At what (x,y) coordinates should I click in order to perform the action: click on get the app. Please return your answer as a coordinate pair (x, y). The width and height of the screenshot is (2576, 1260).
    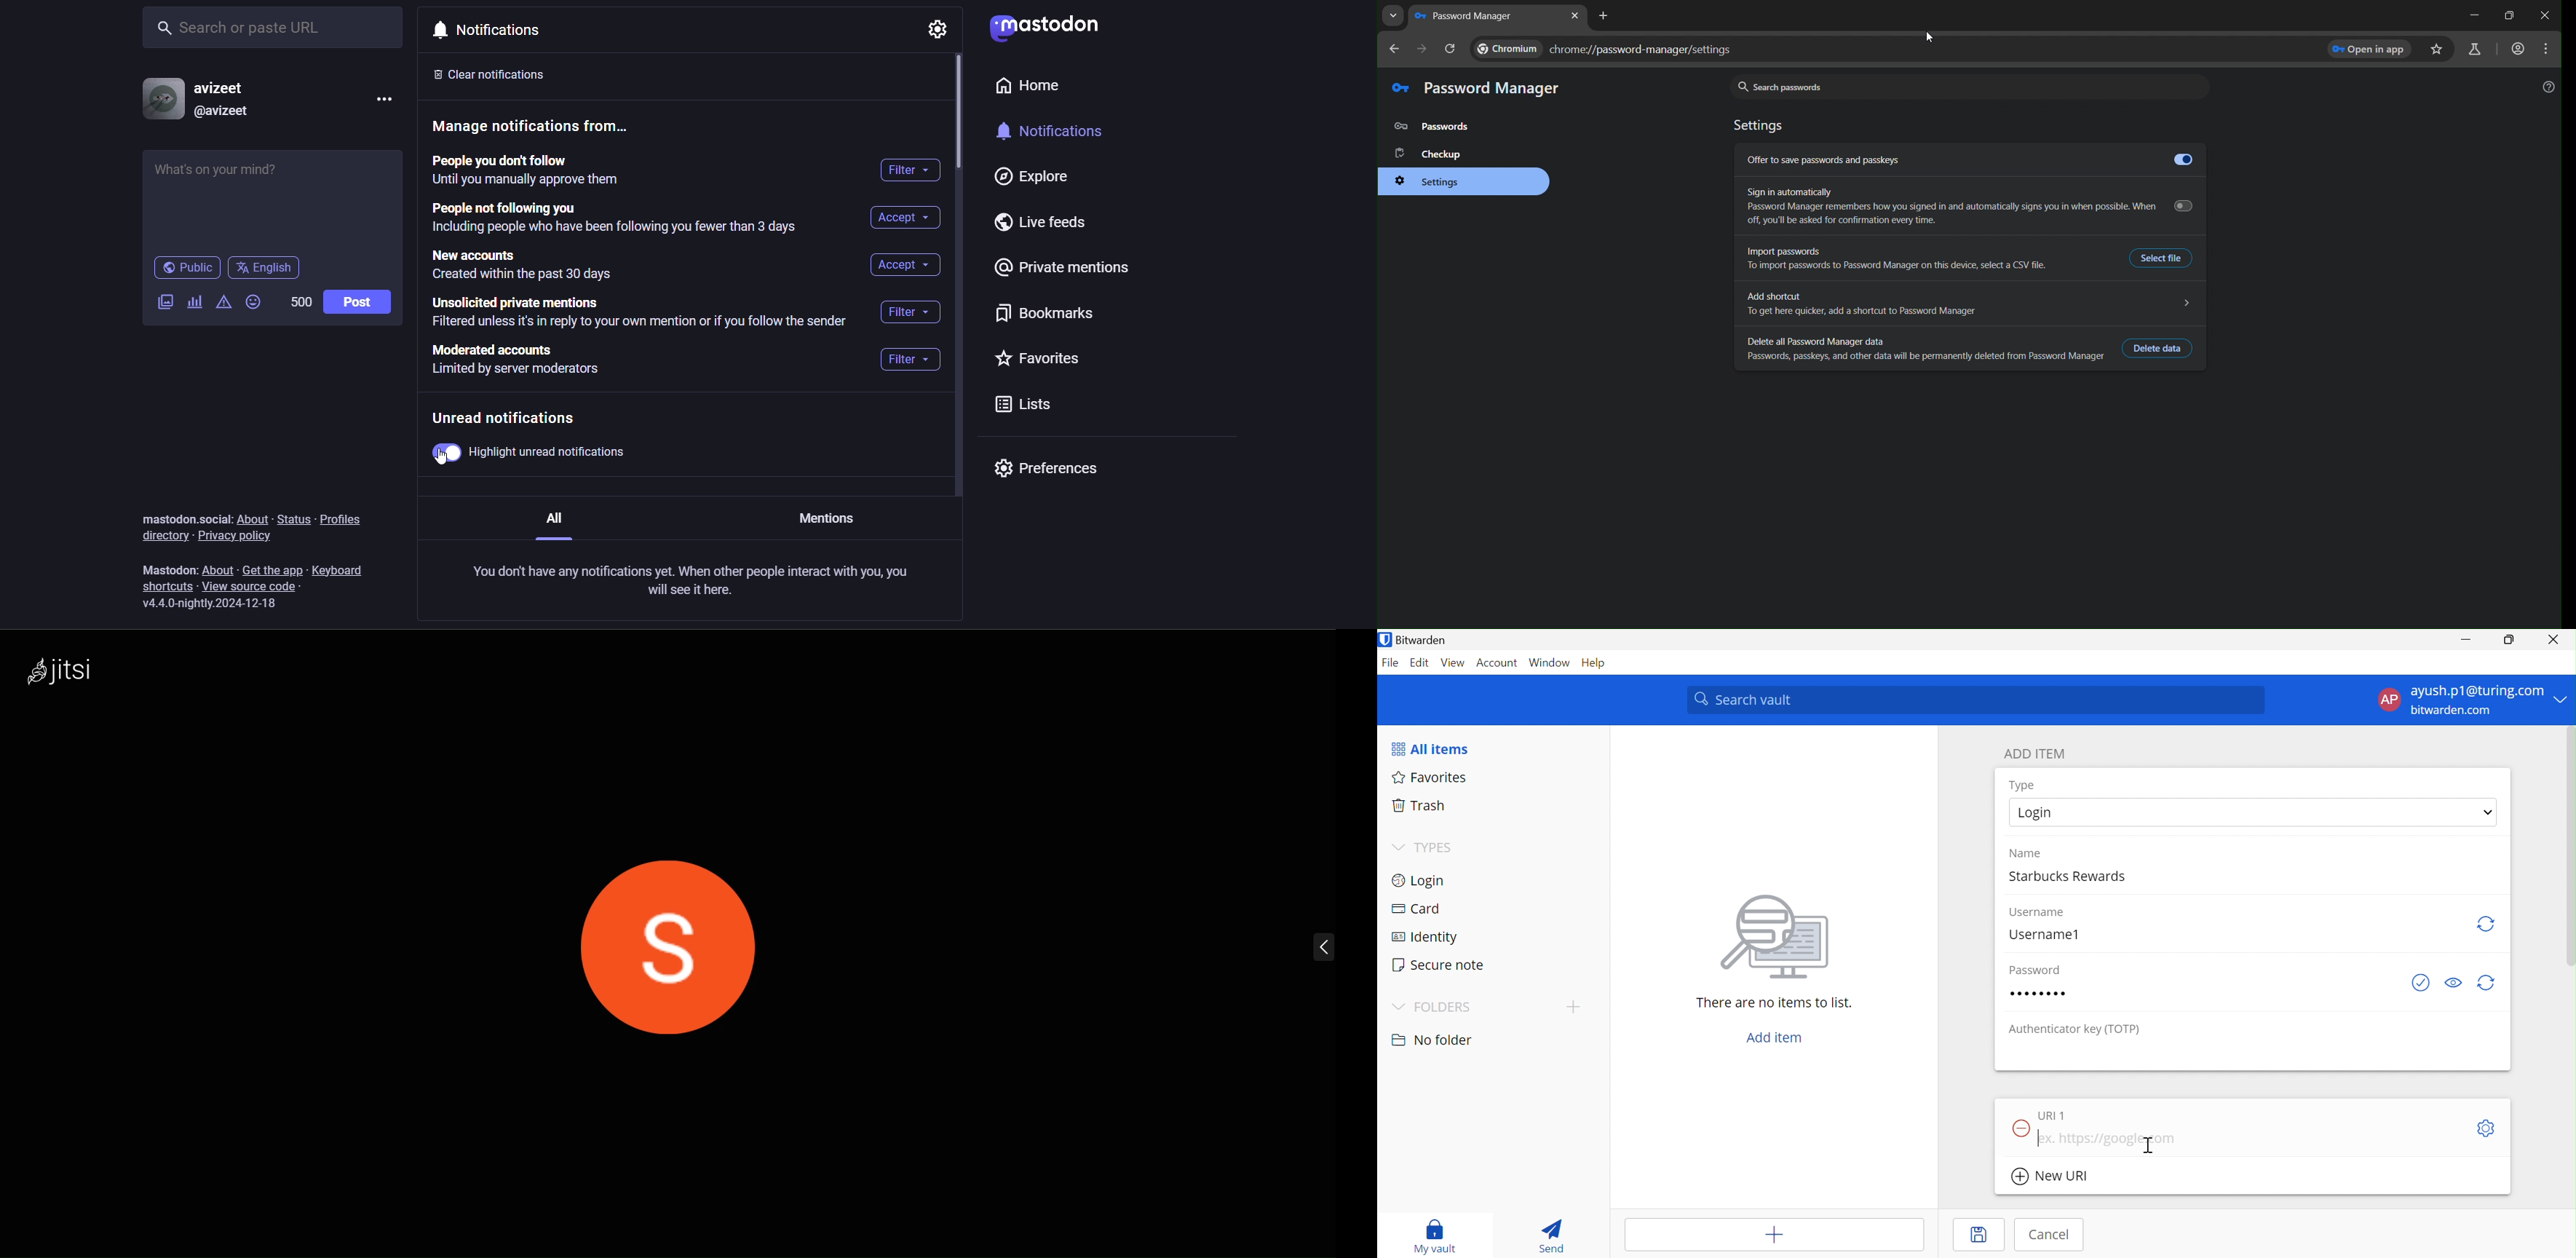
    Looking at the image, I should click on (272, 569).